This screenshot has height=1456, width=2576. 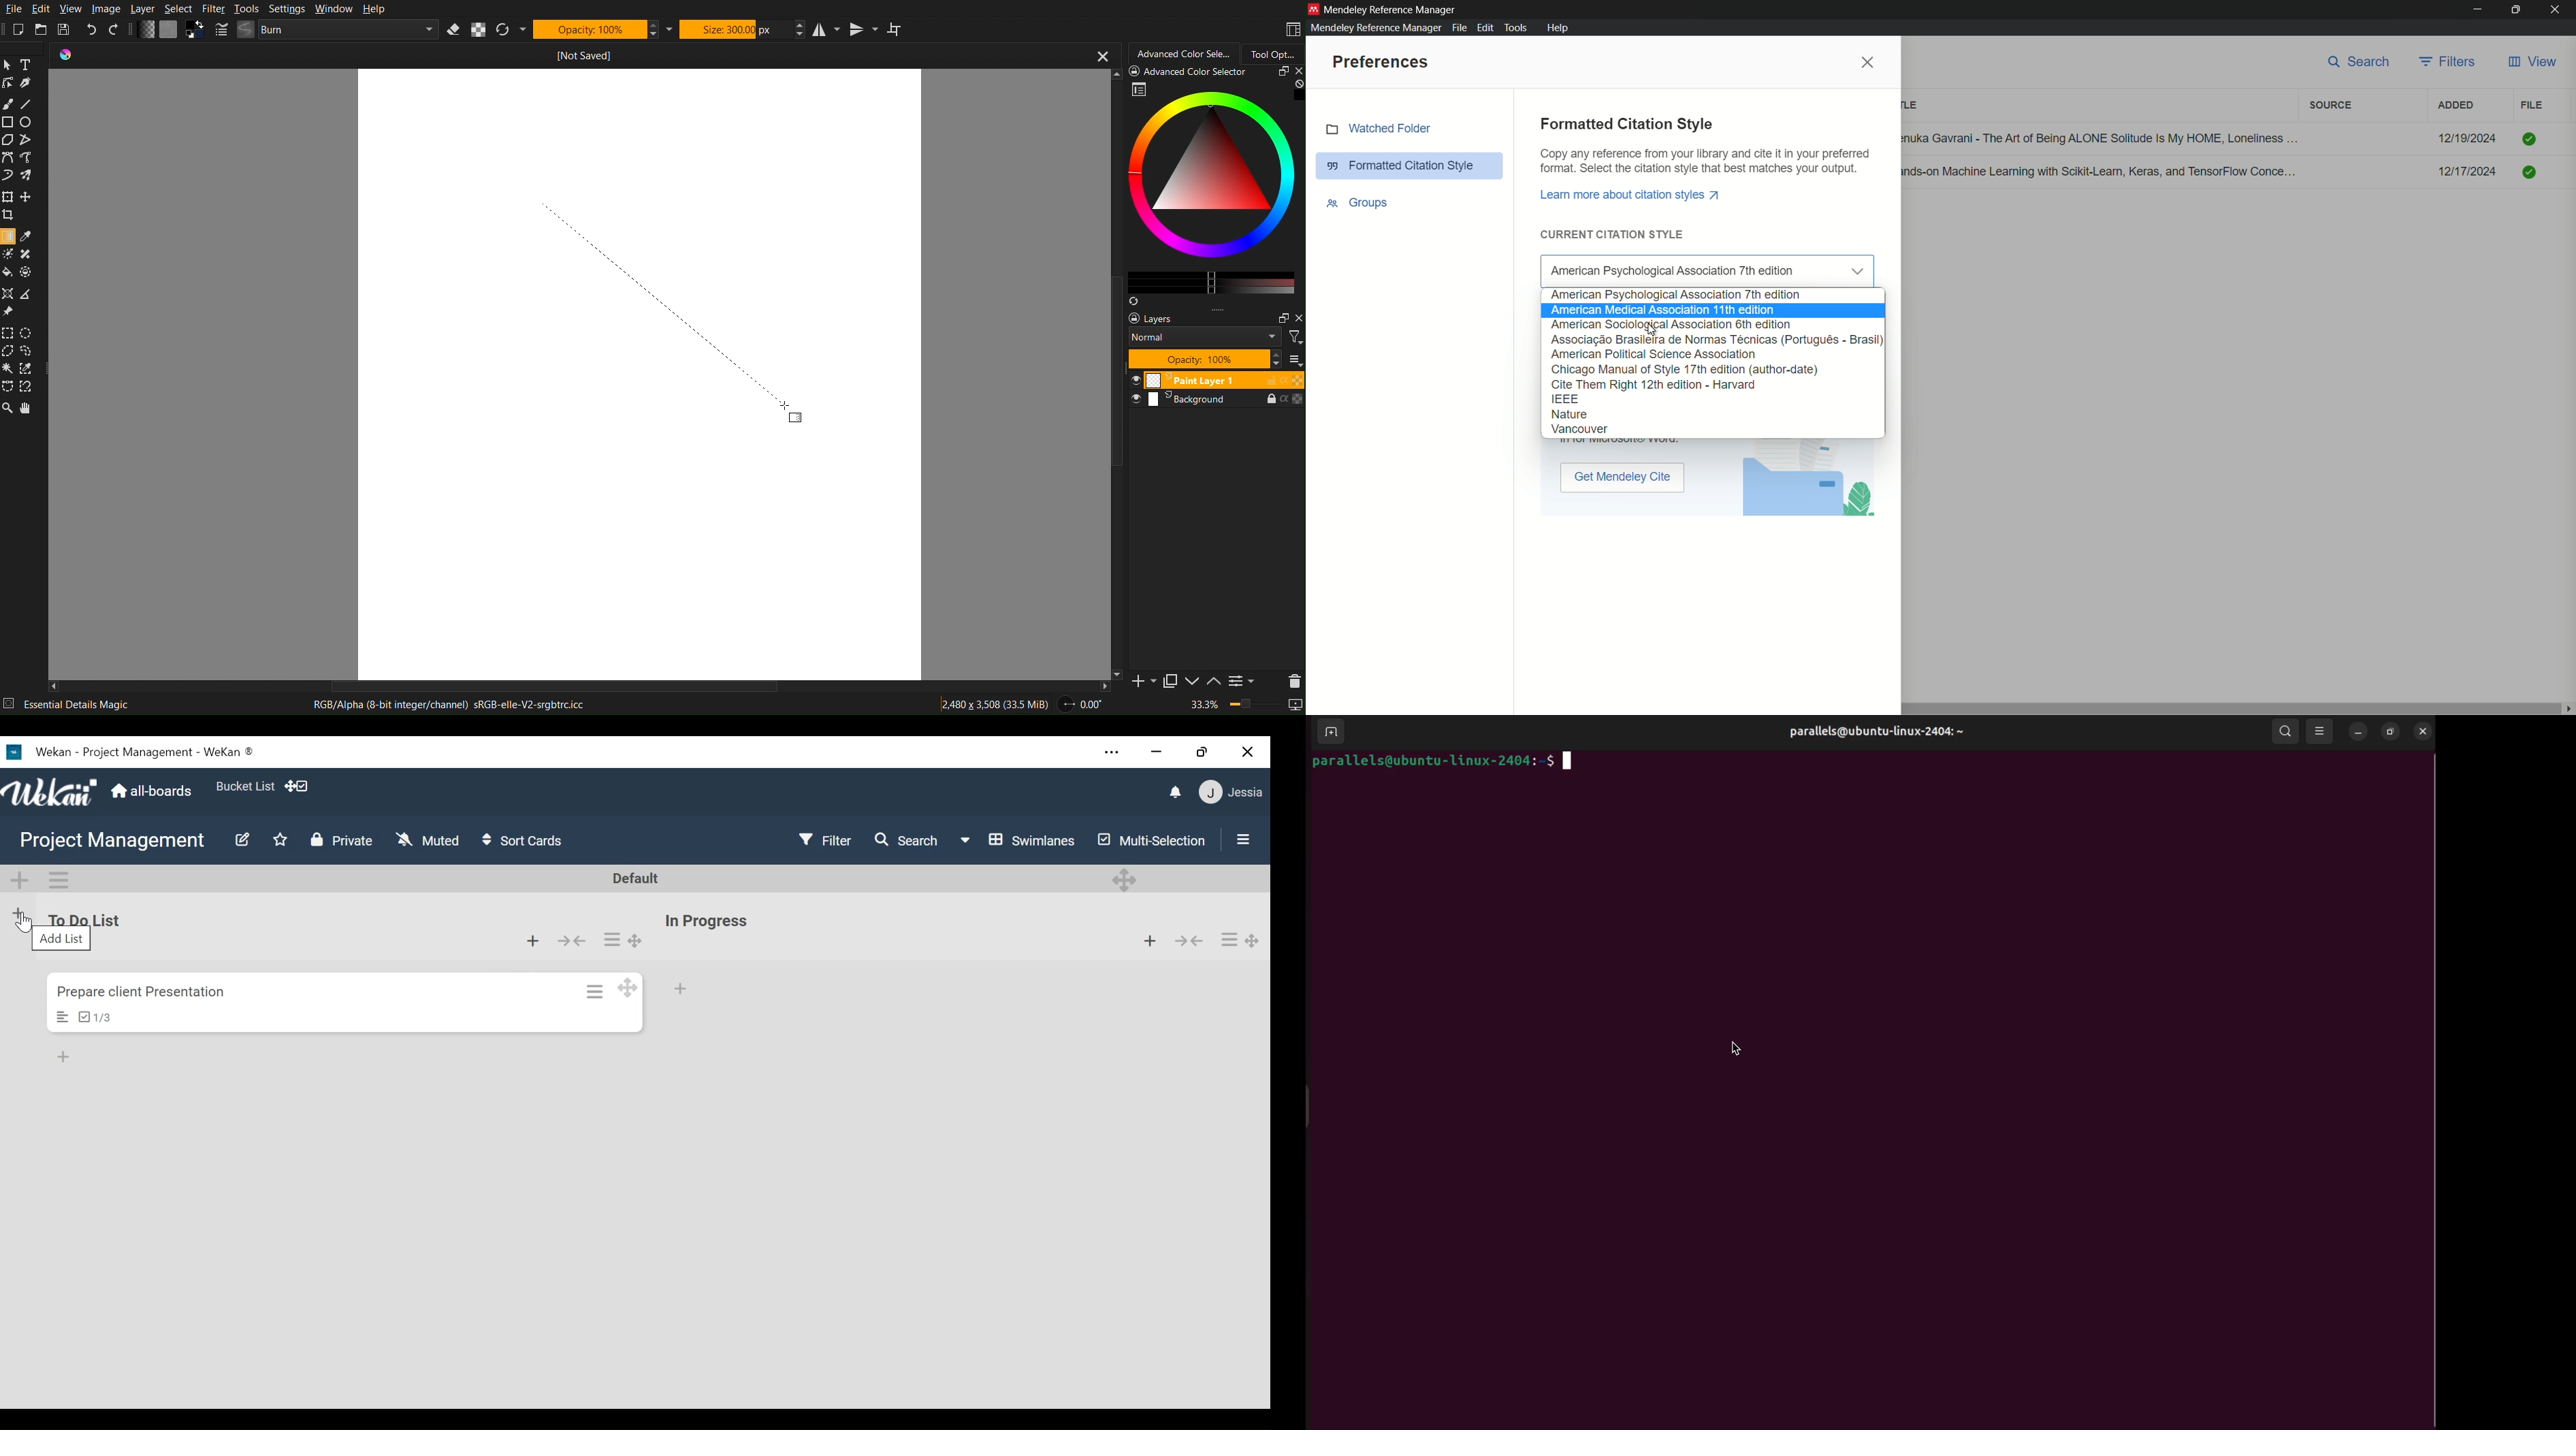 What do you see at coordinates (1485, 28) in the screenshot?
I see `edit menu` at bounding box center [1485, 28].